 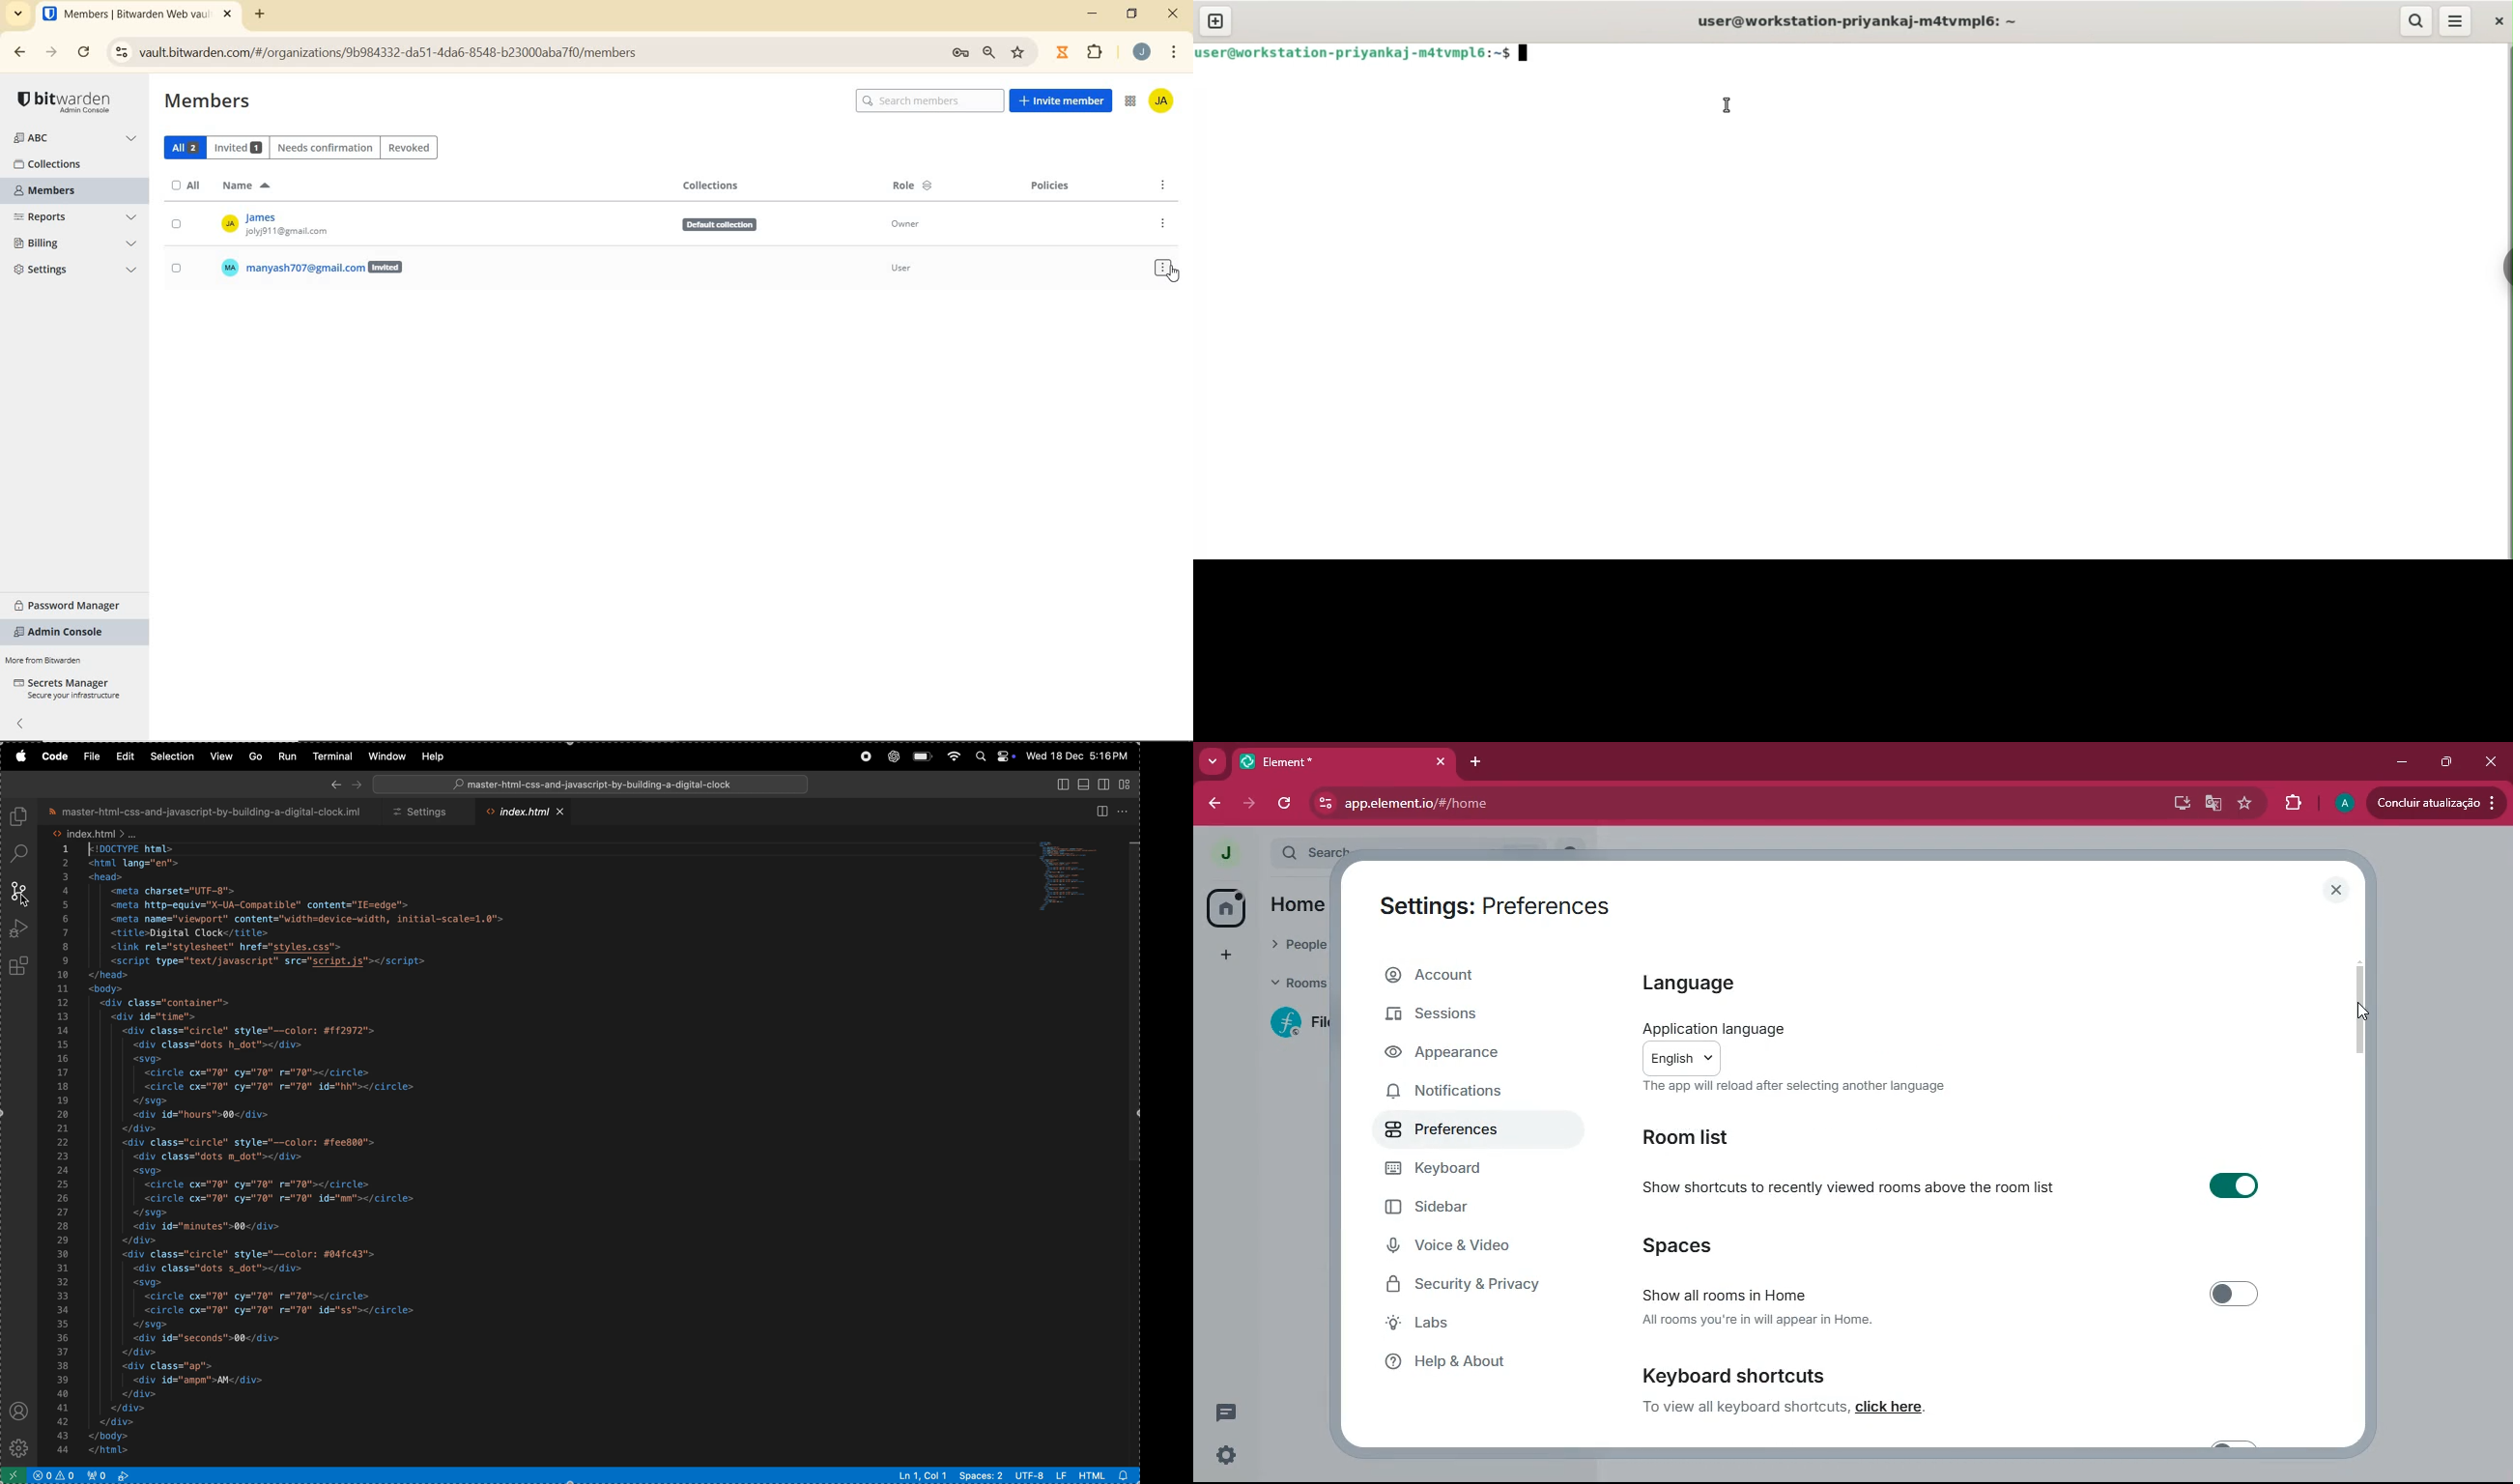 I want to click on menu, so click(x=2456, y=21).